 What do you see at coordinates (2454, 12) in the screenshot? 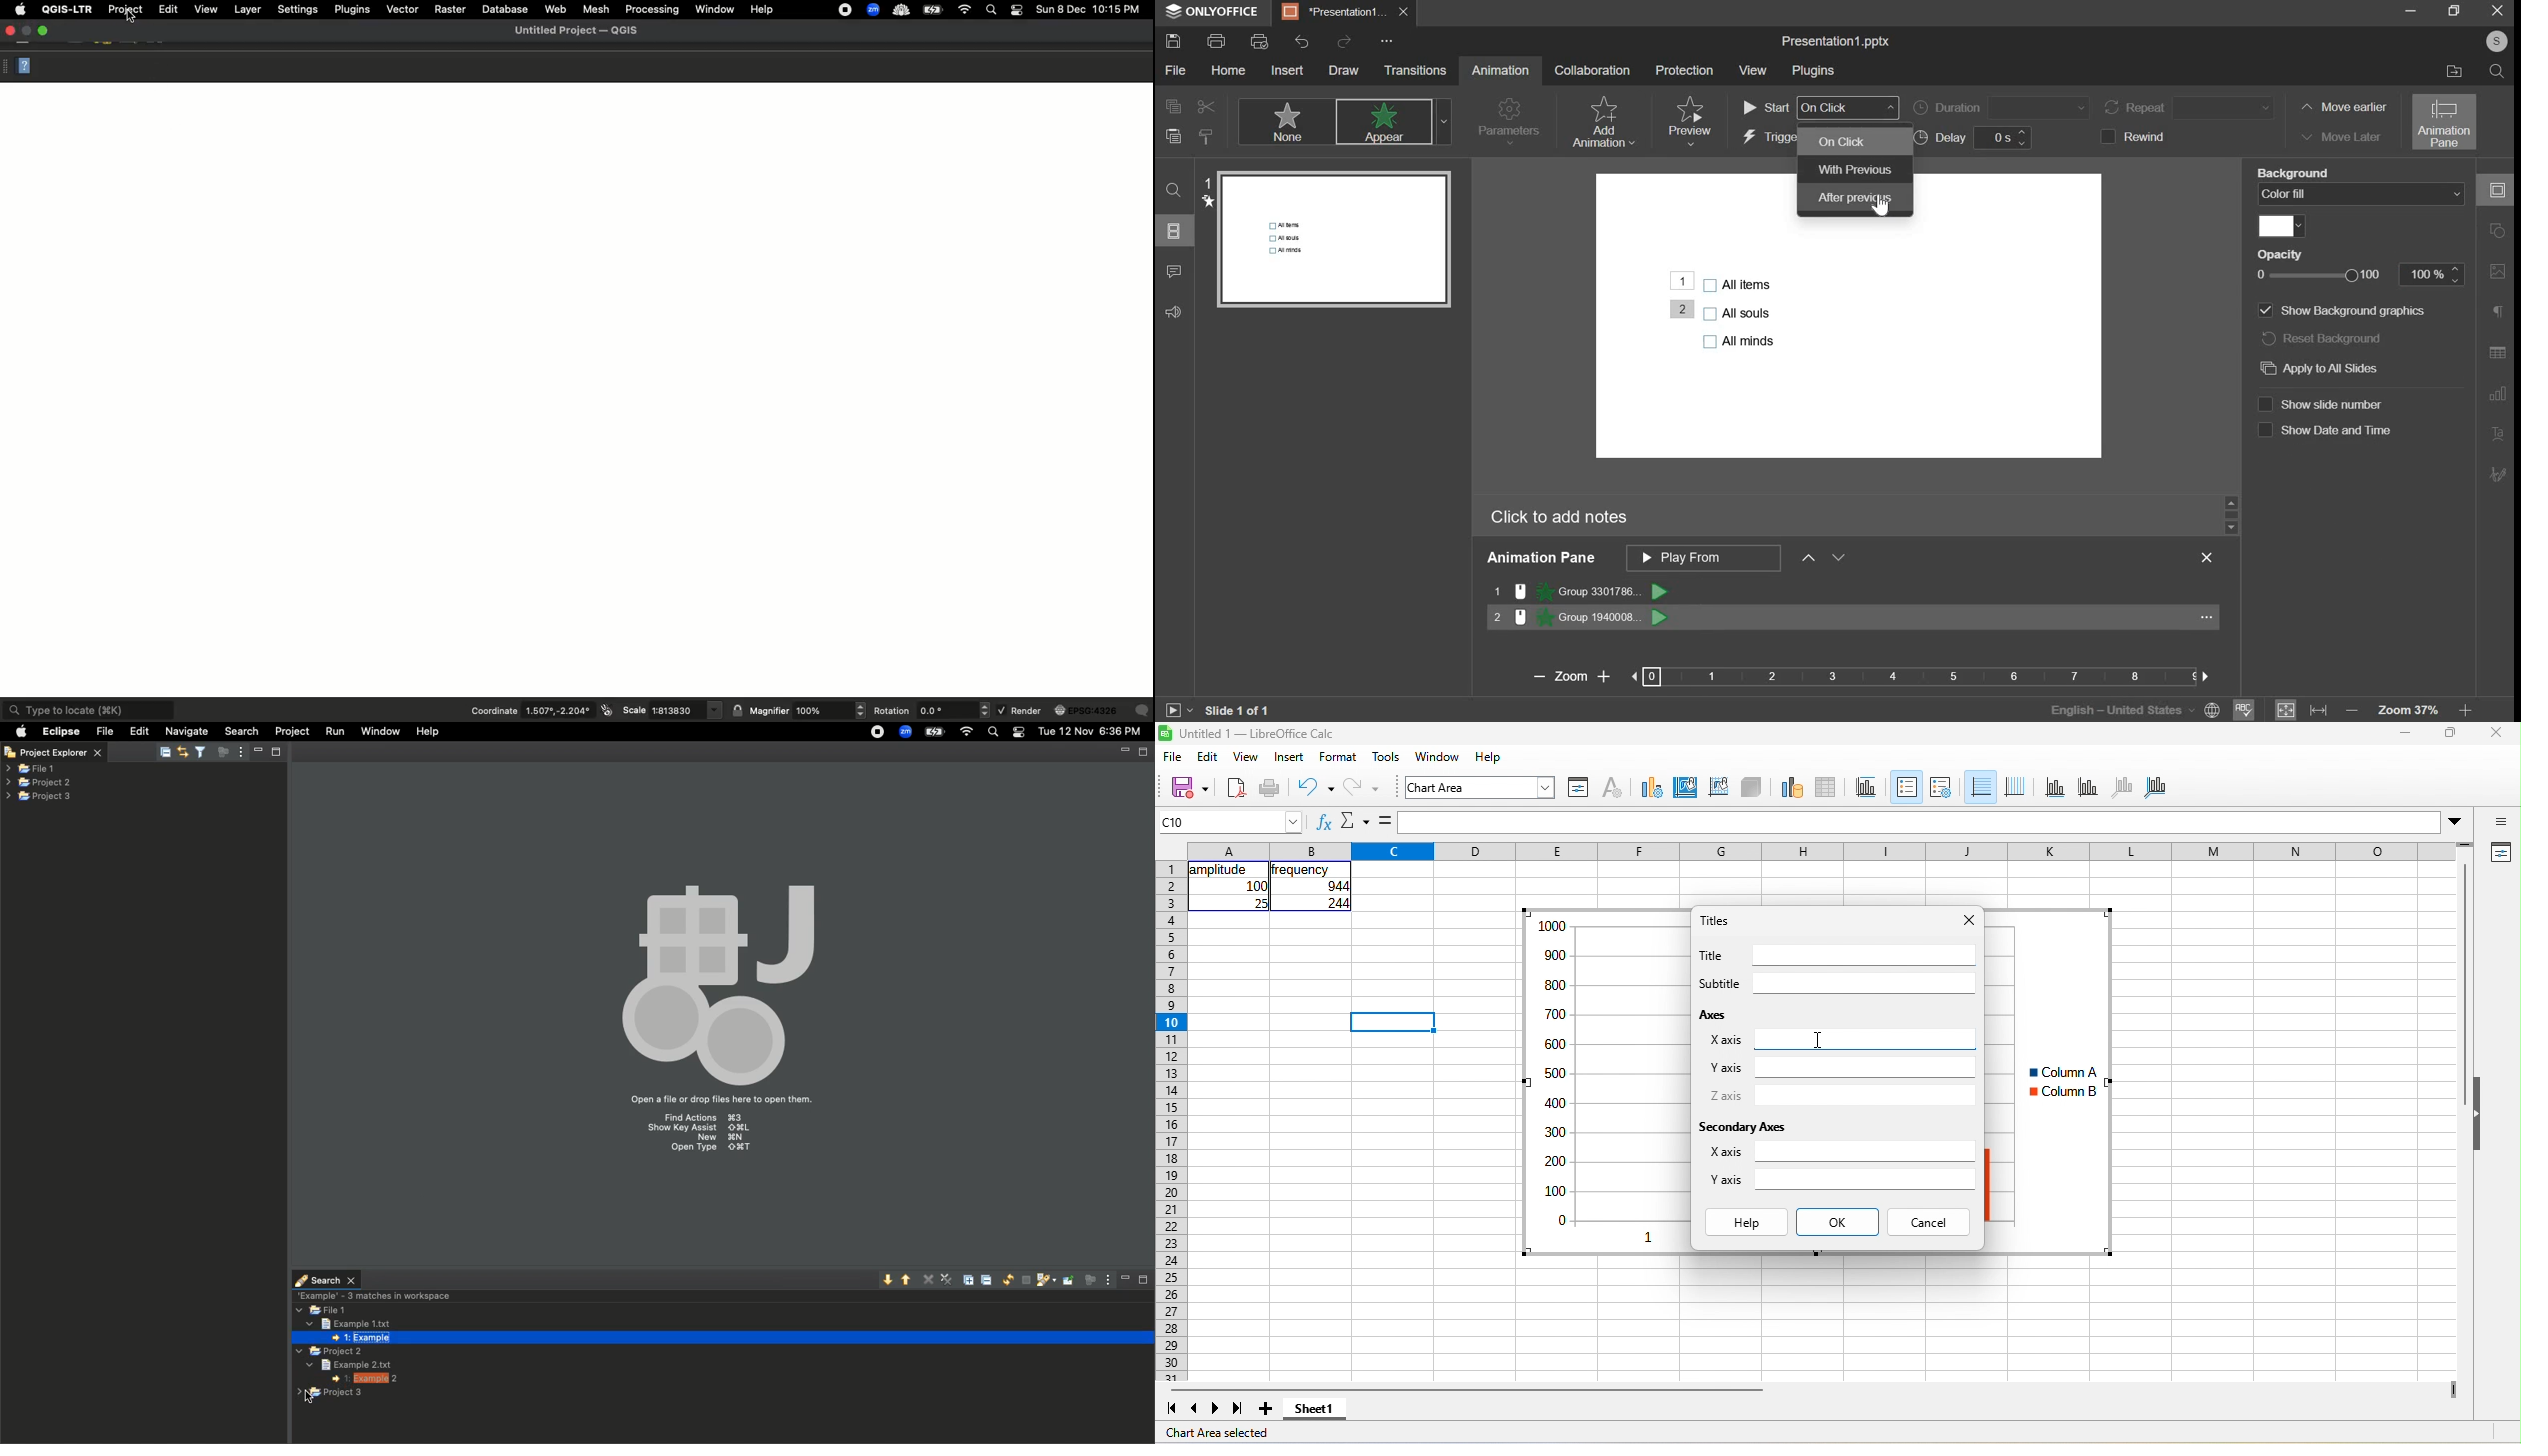
I see `maximize` at bounding box center [2454, 12].